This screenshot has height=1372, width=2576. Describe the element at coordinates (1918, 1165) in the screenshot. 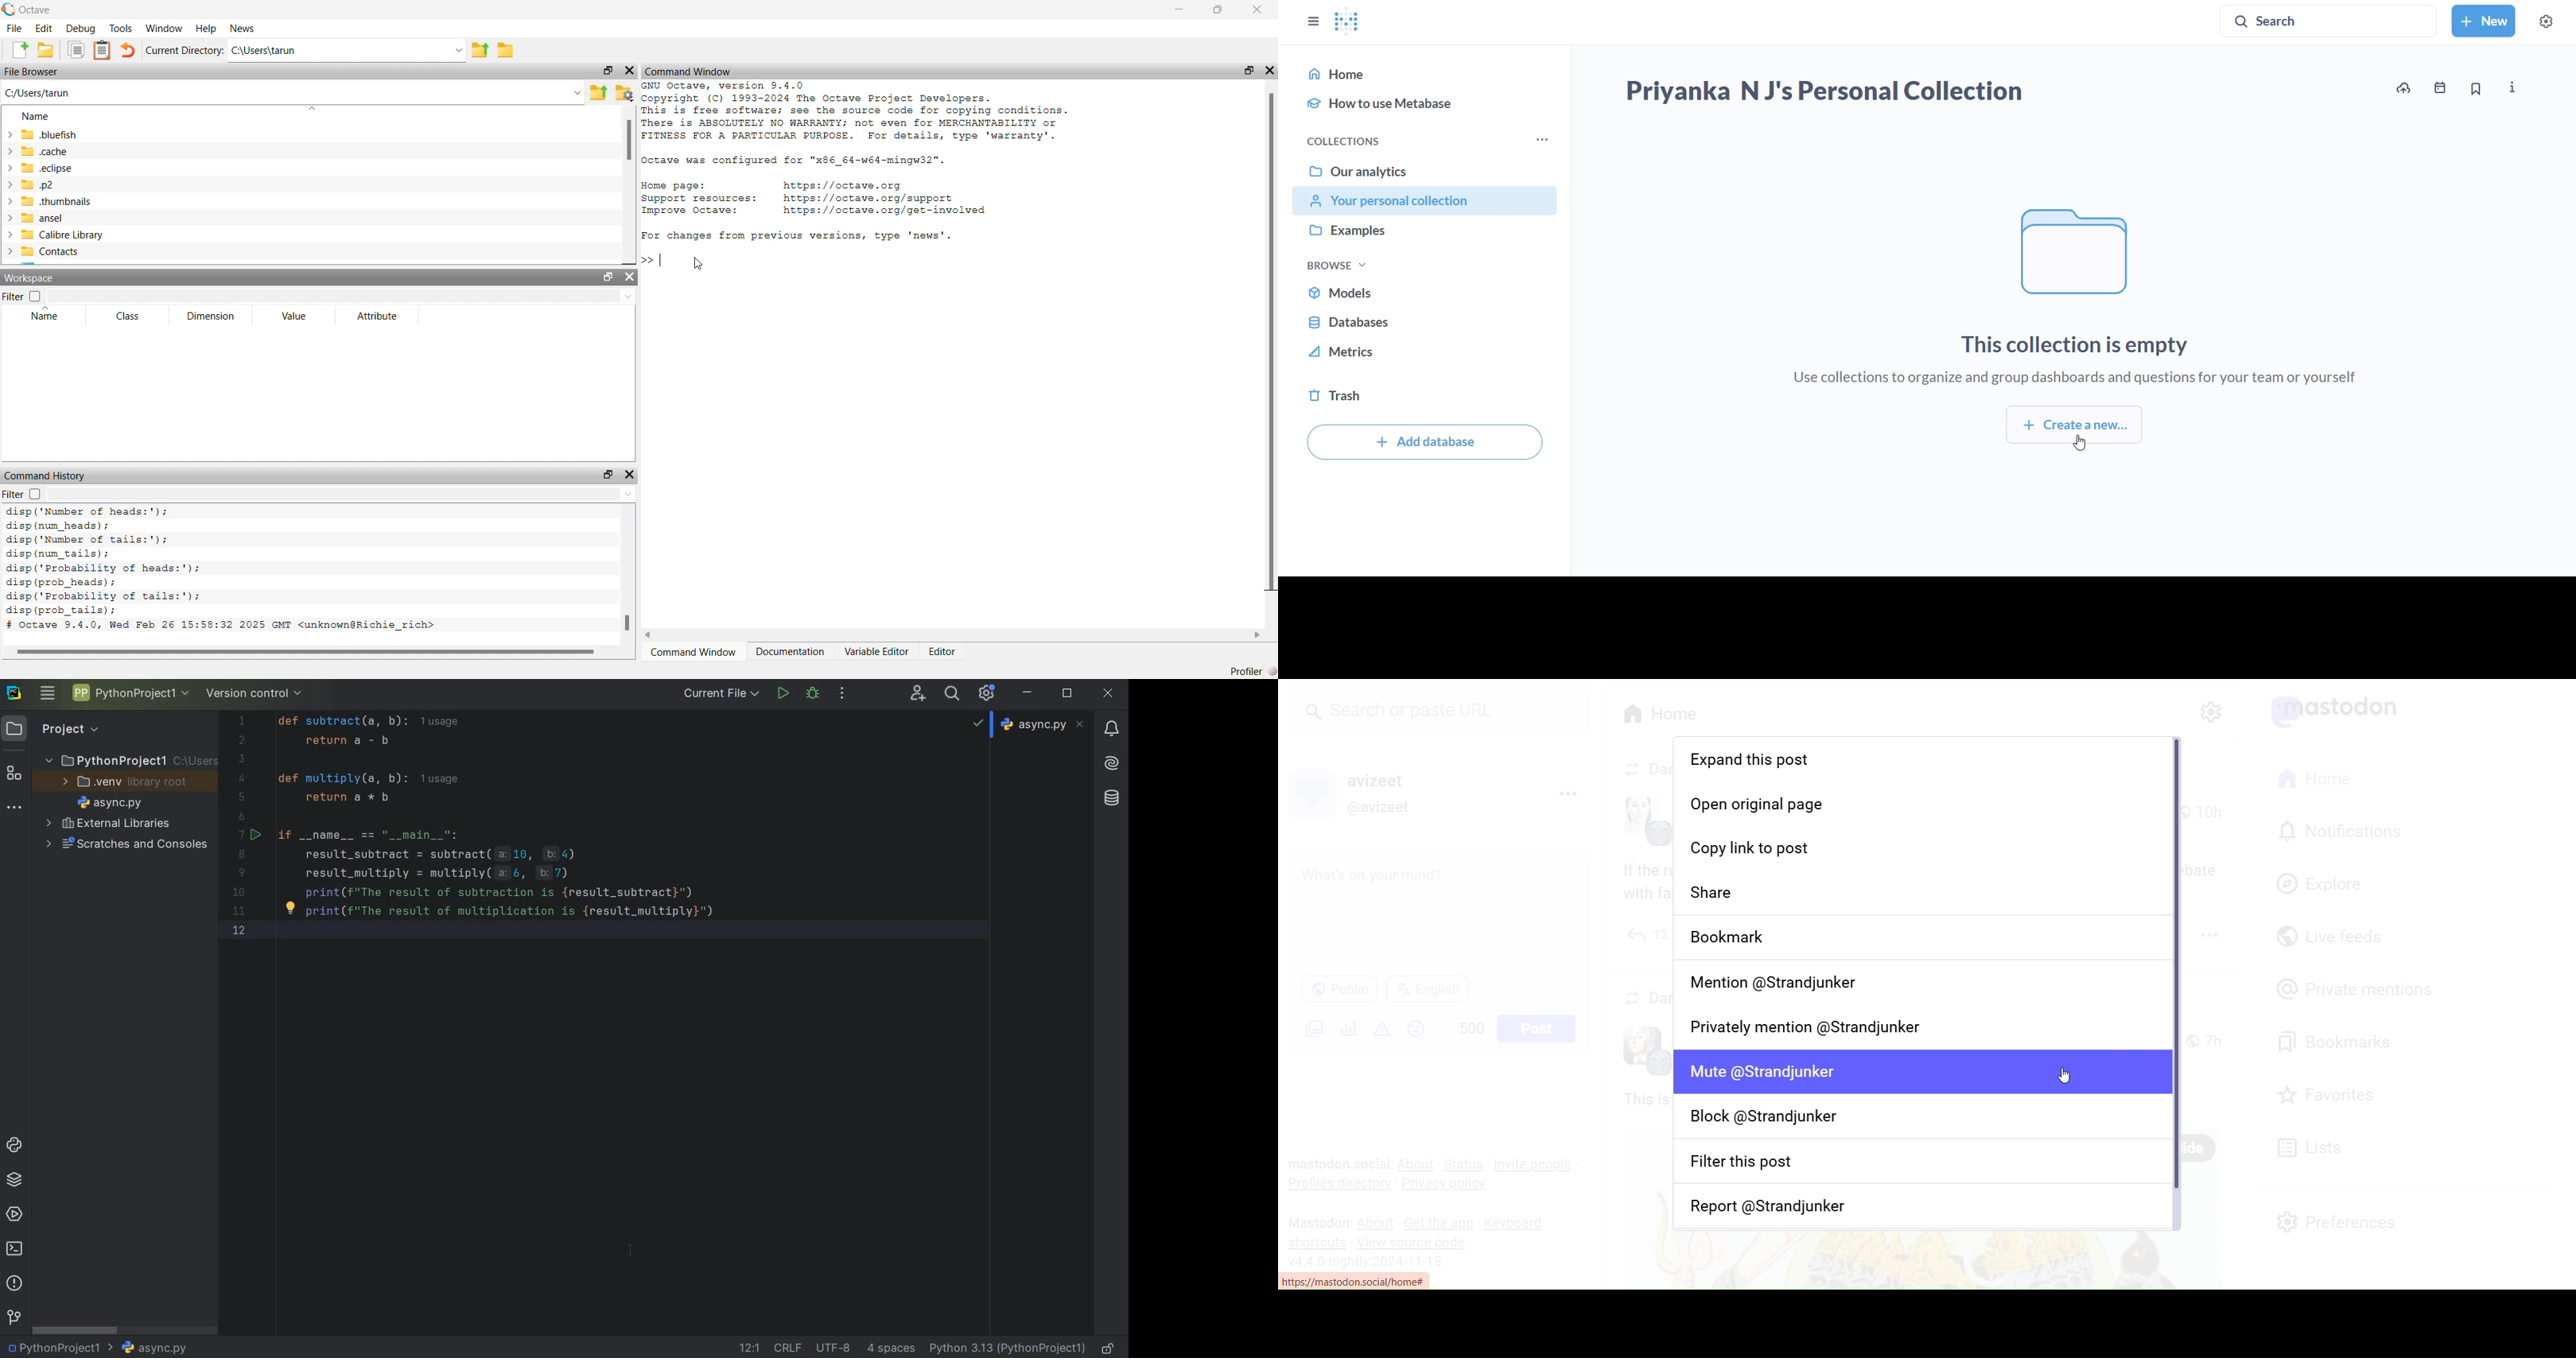

I see `Filter this post` at that location.